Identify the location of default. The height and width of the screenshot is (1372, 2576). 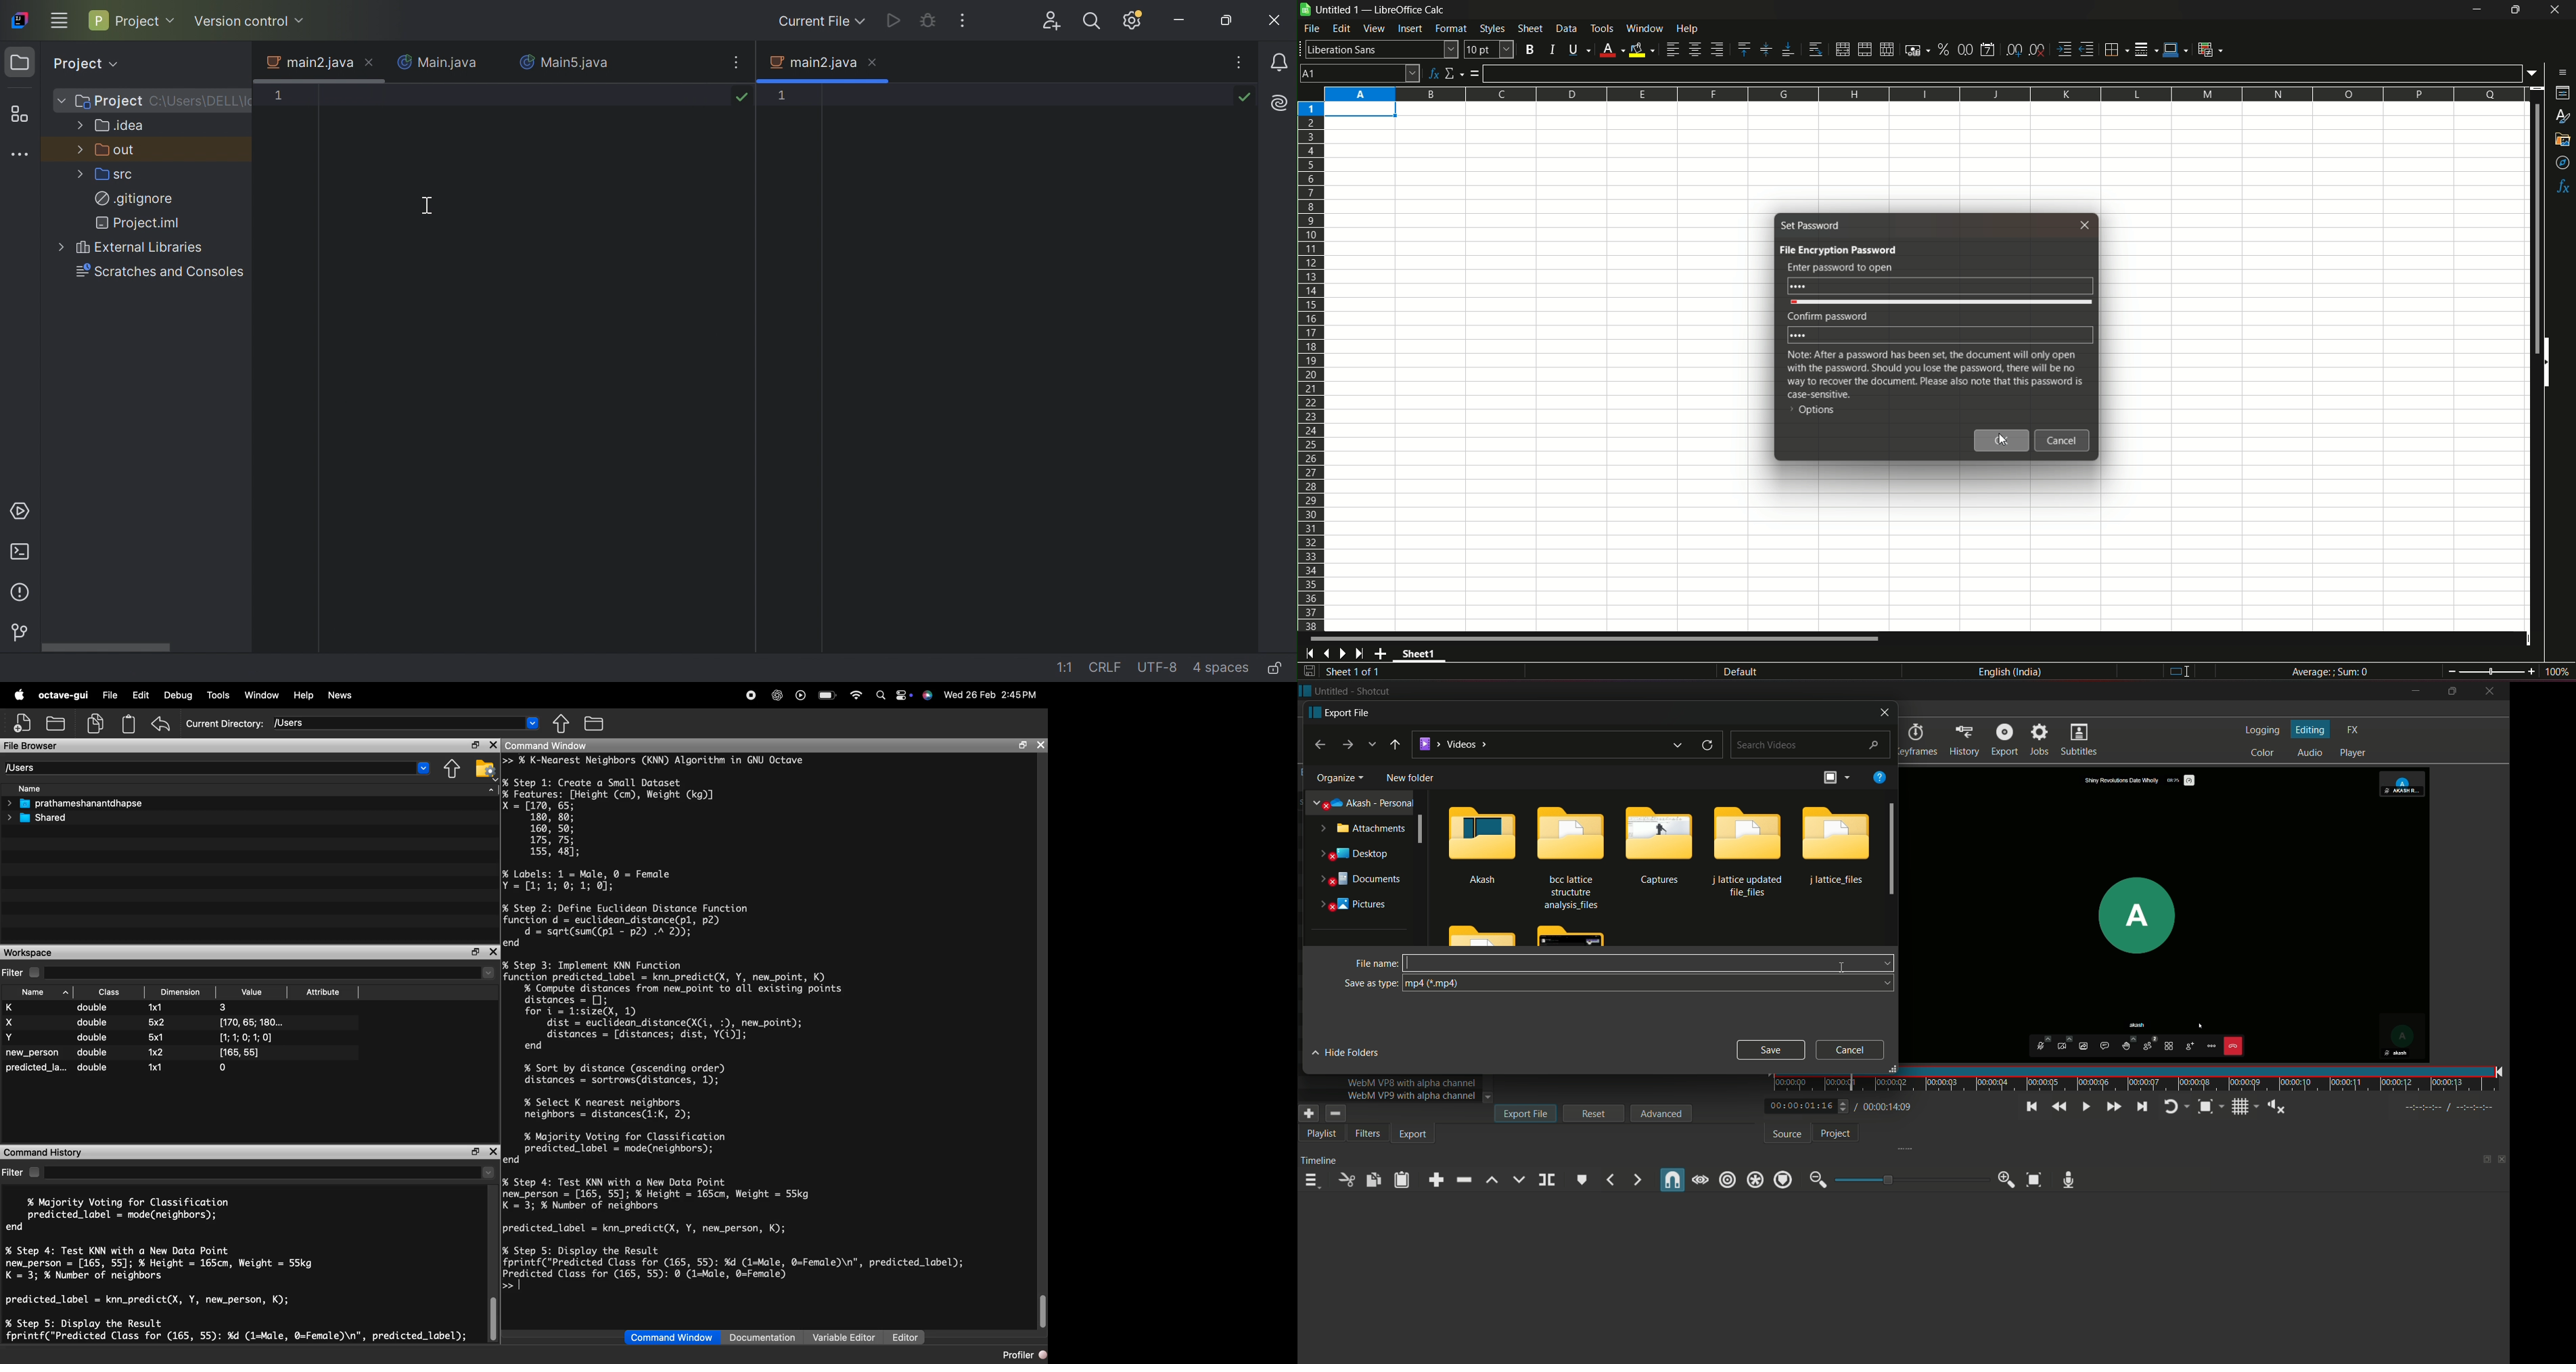
(1740, 671).